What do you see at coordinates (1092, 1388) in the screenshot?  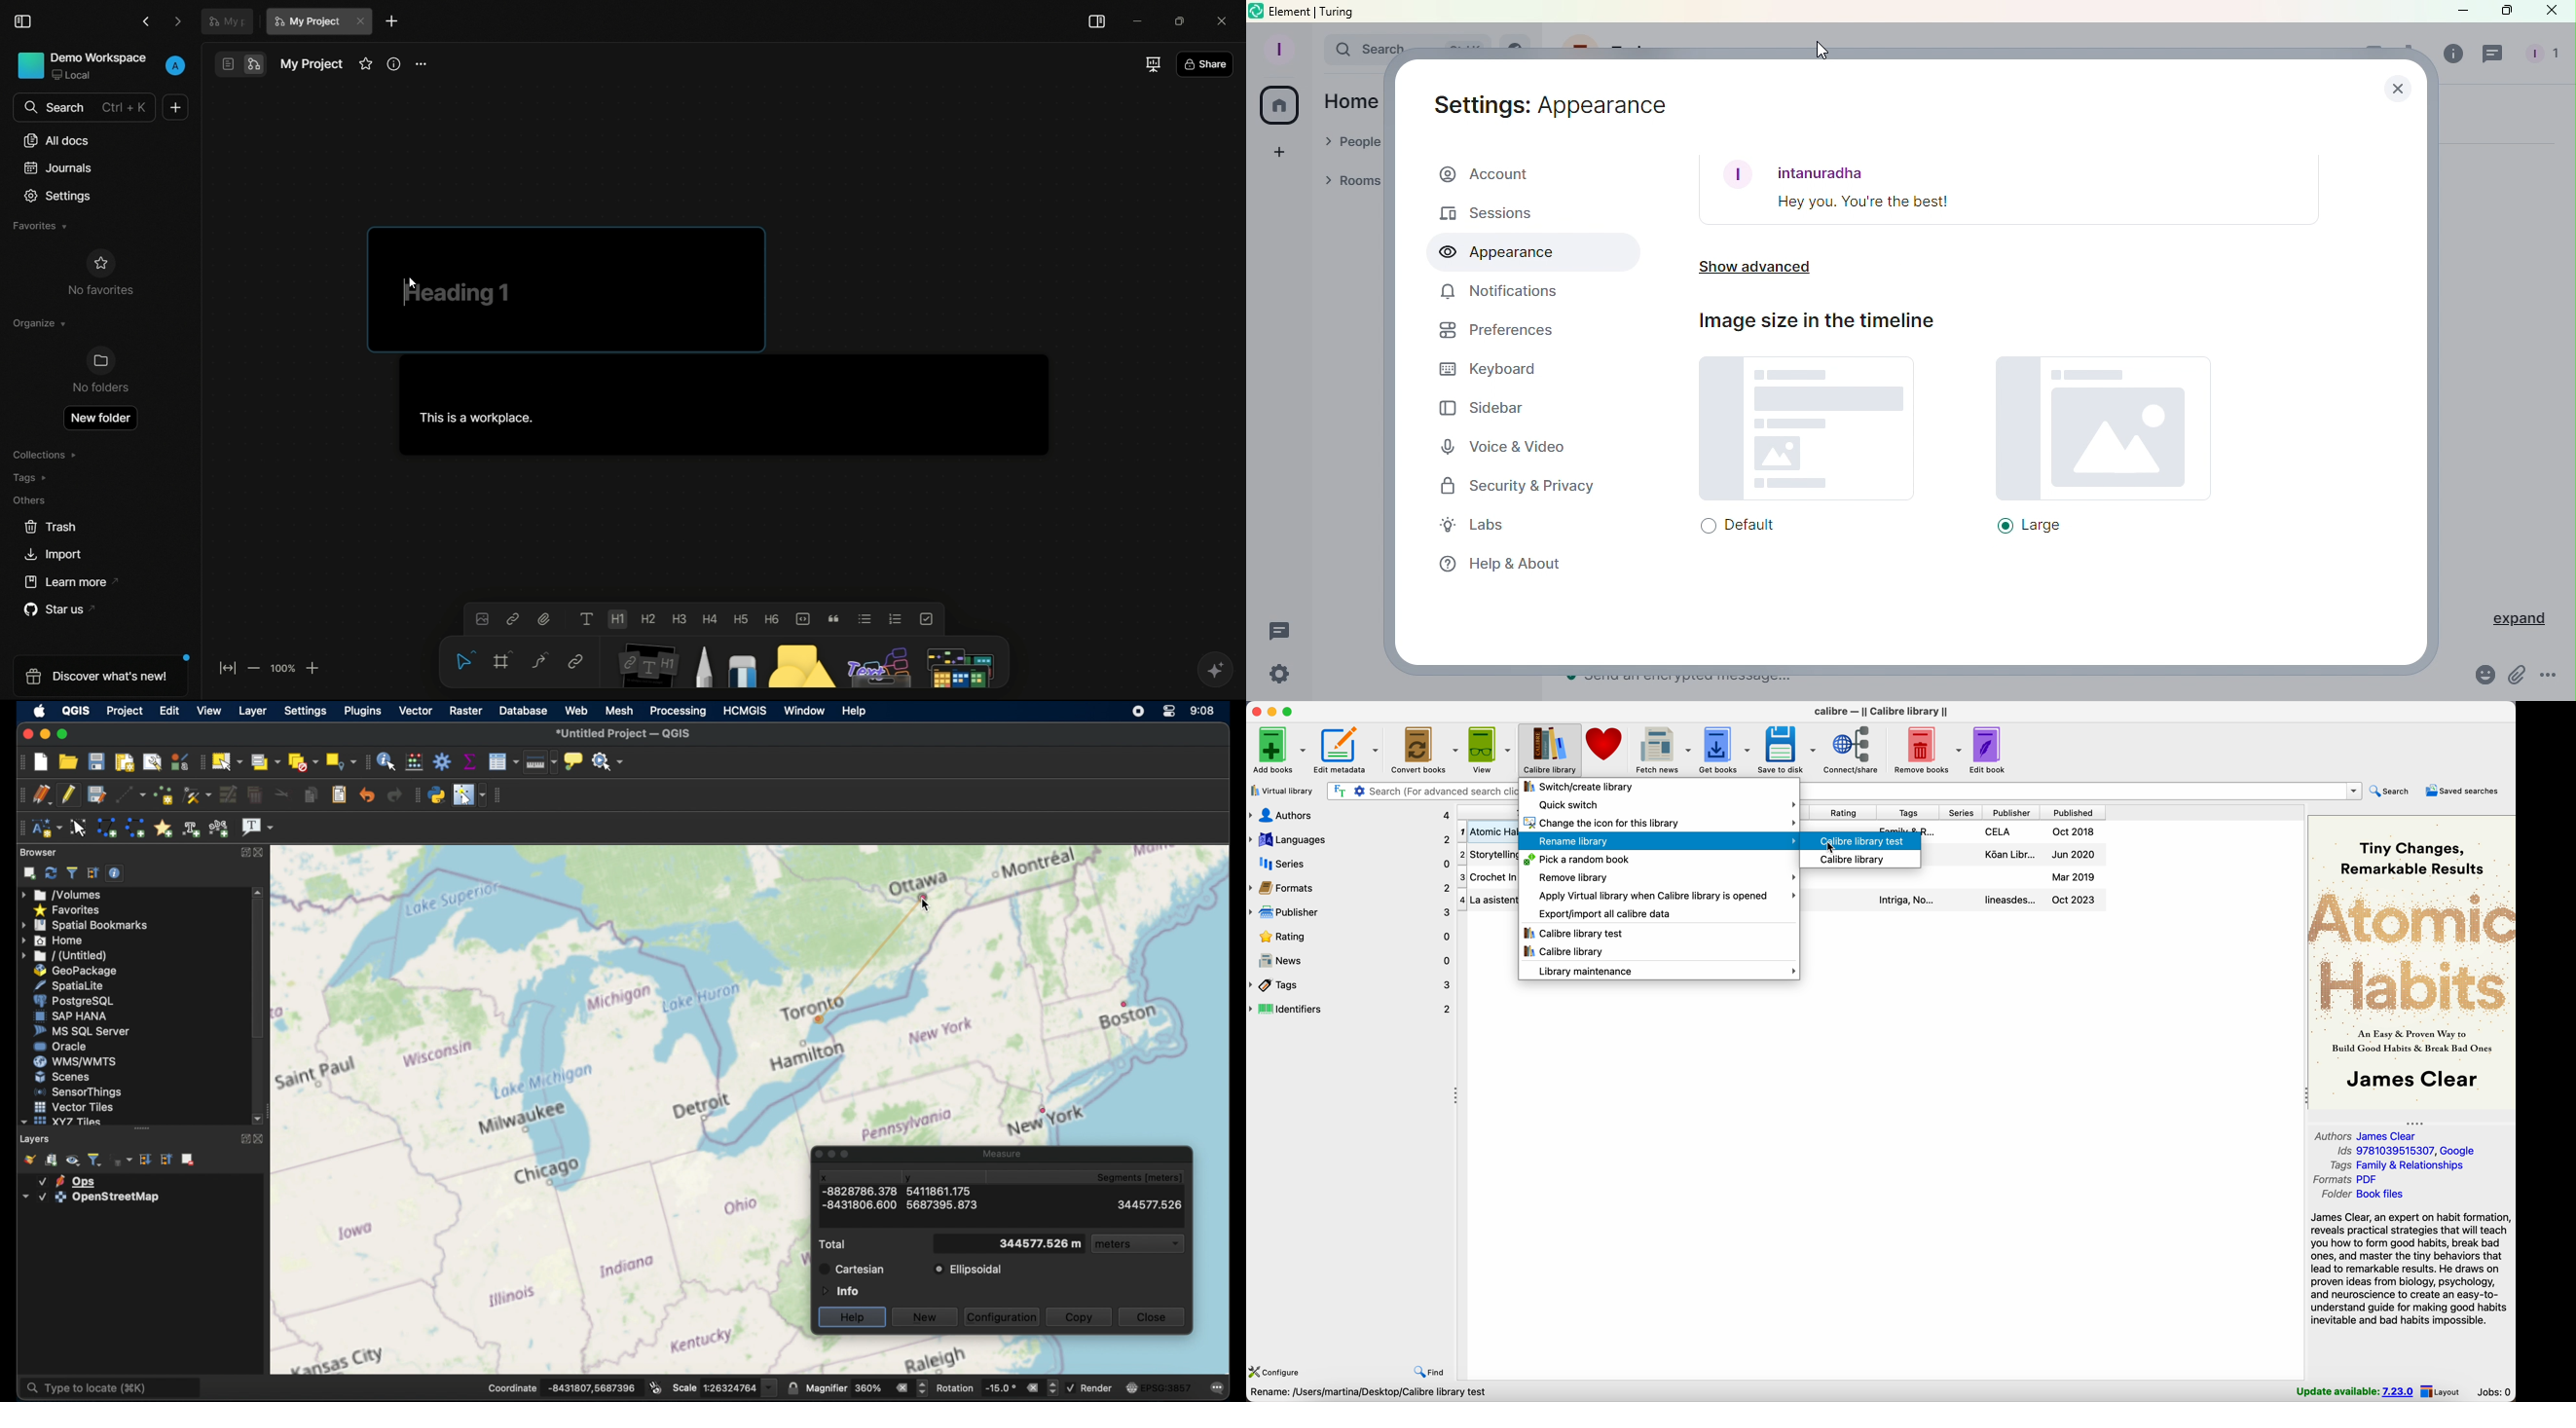 I see `render` at bounding box center [1092, 1388].